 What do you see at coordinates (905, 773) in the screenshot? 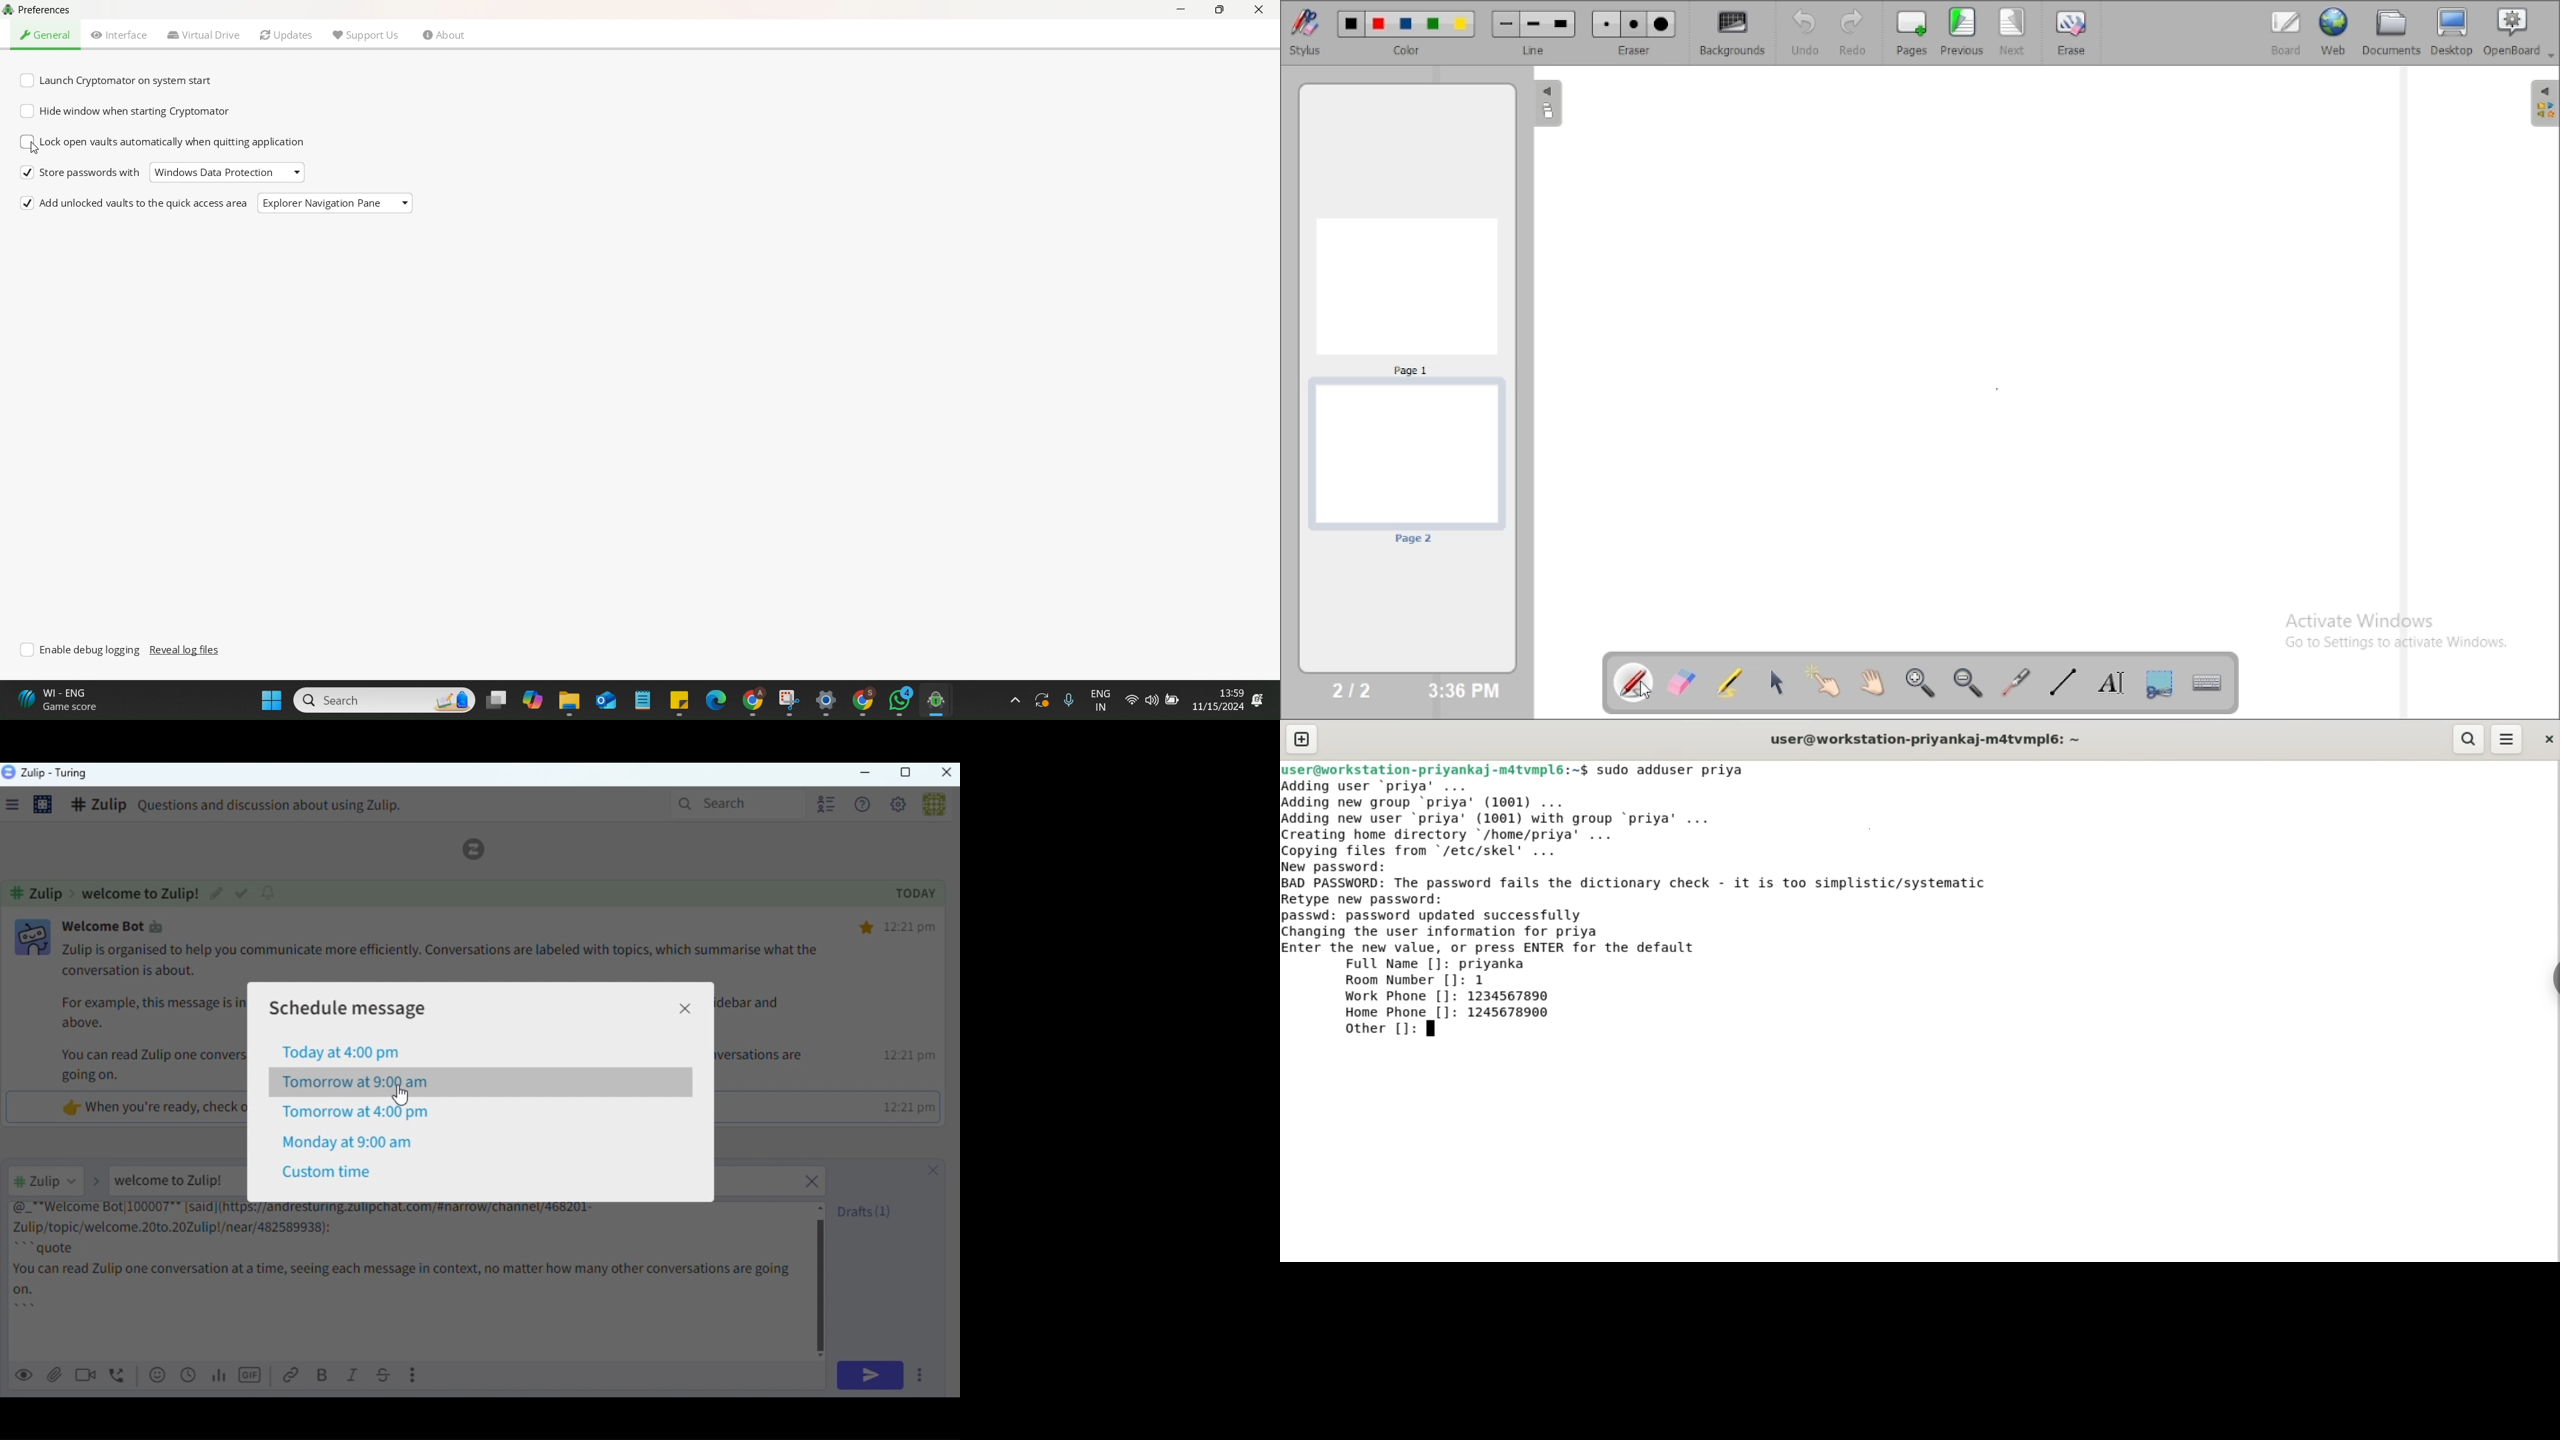
I see `Box` at bounding box center [905, 773].